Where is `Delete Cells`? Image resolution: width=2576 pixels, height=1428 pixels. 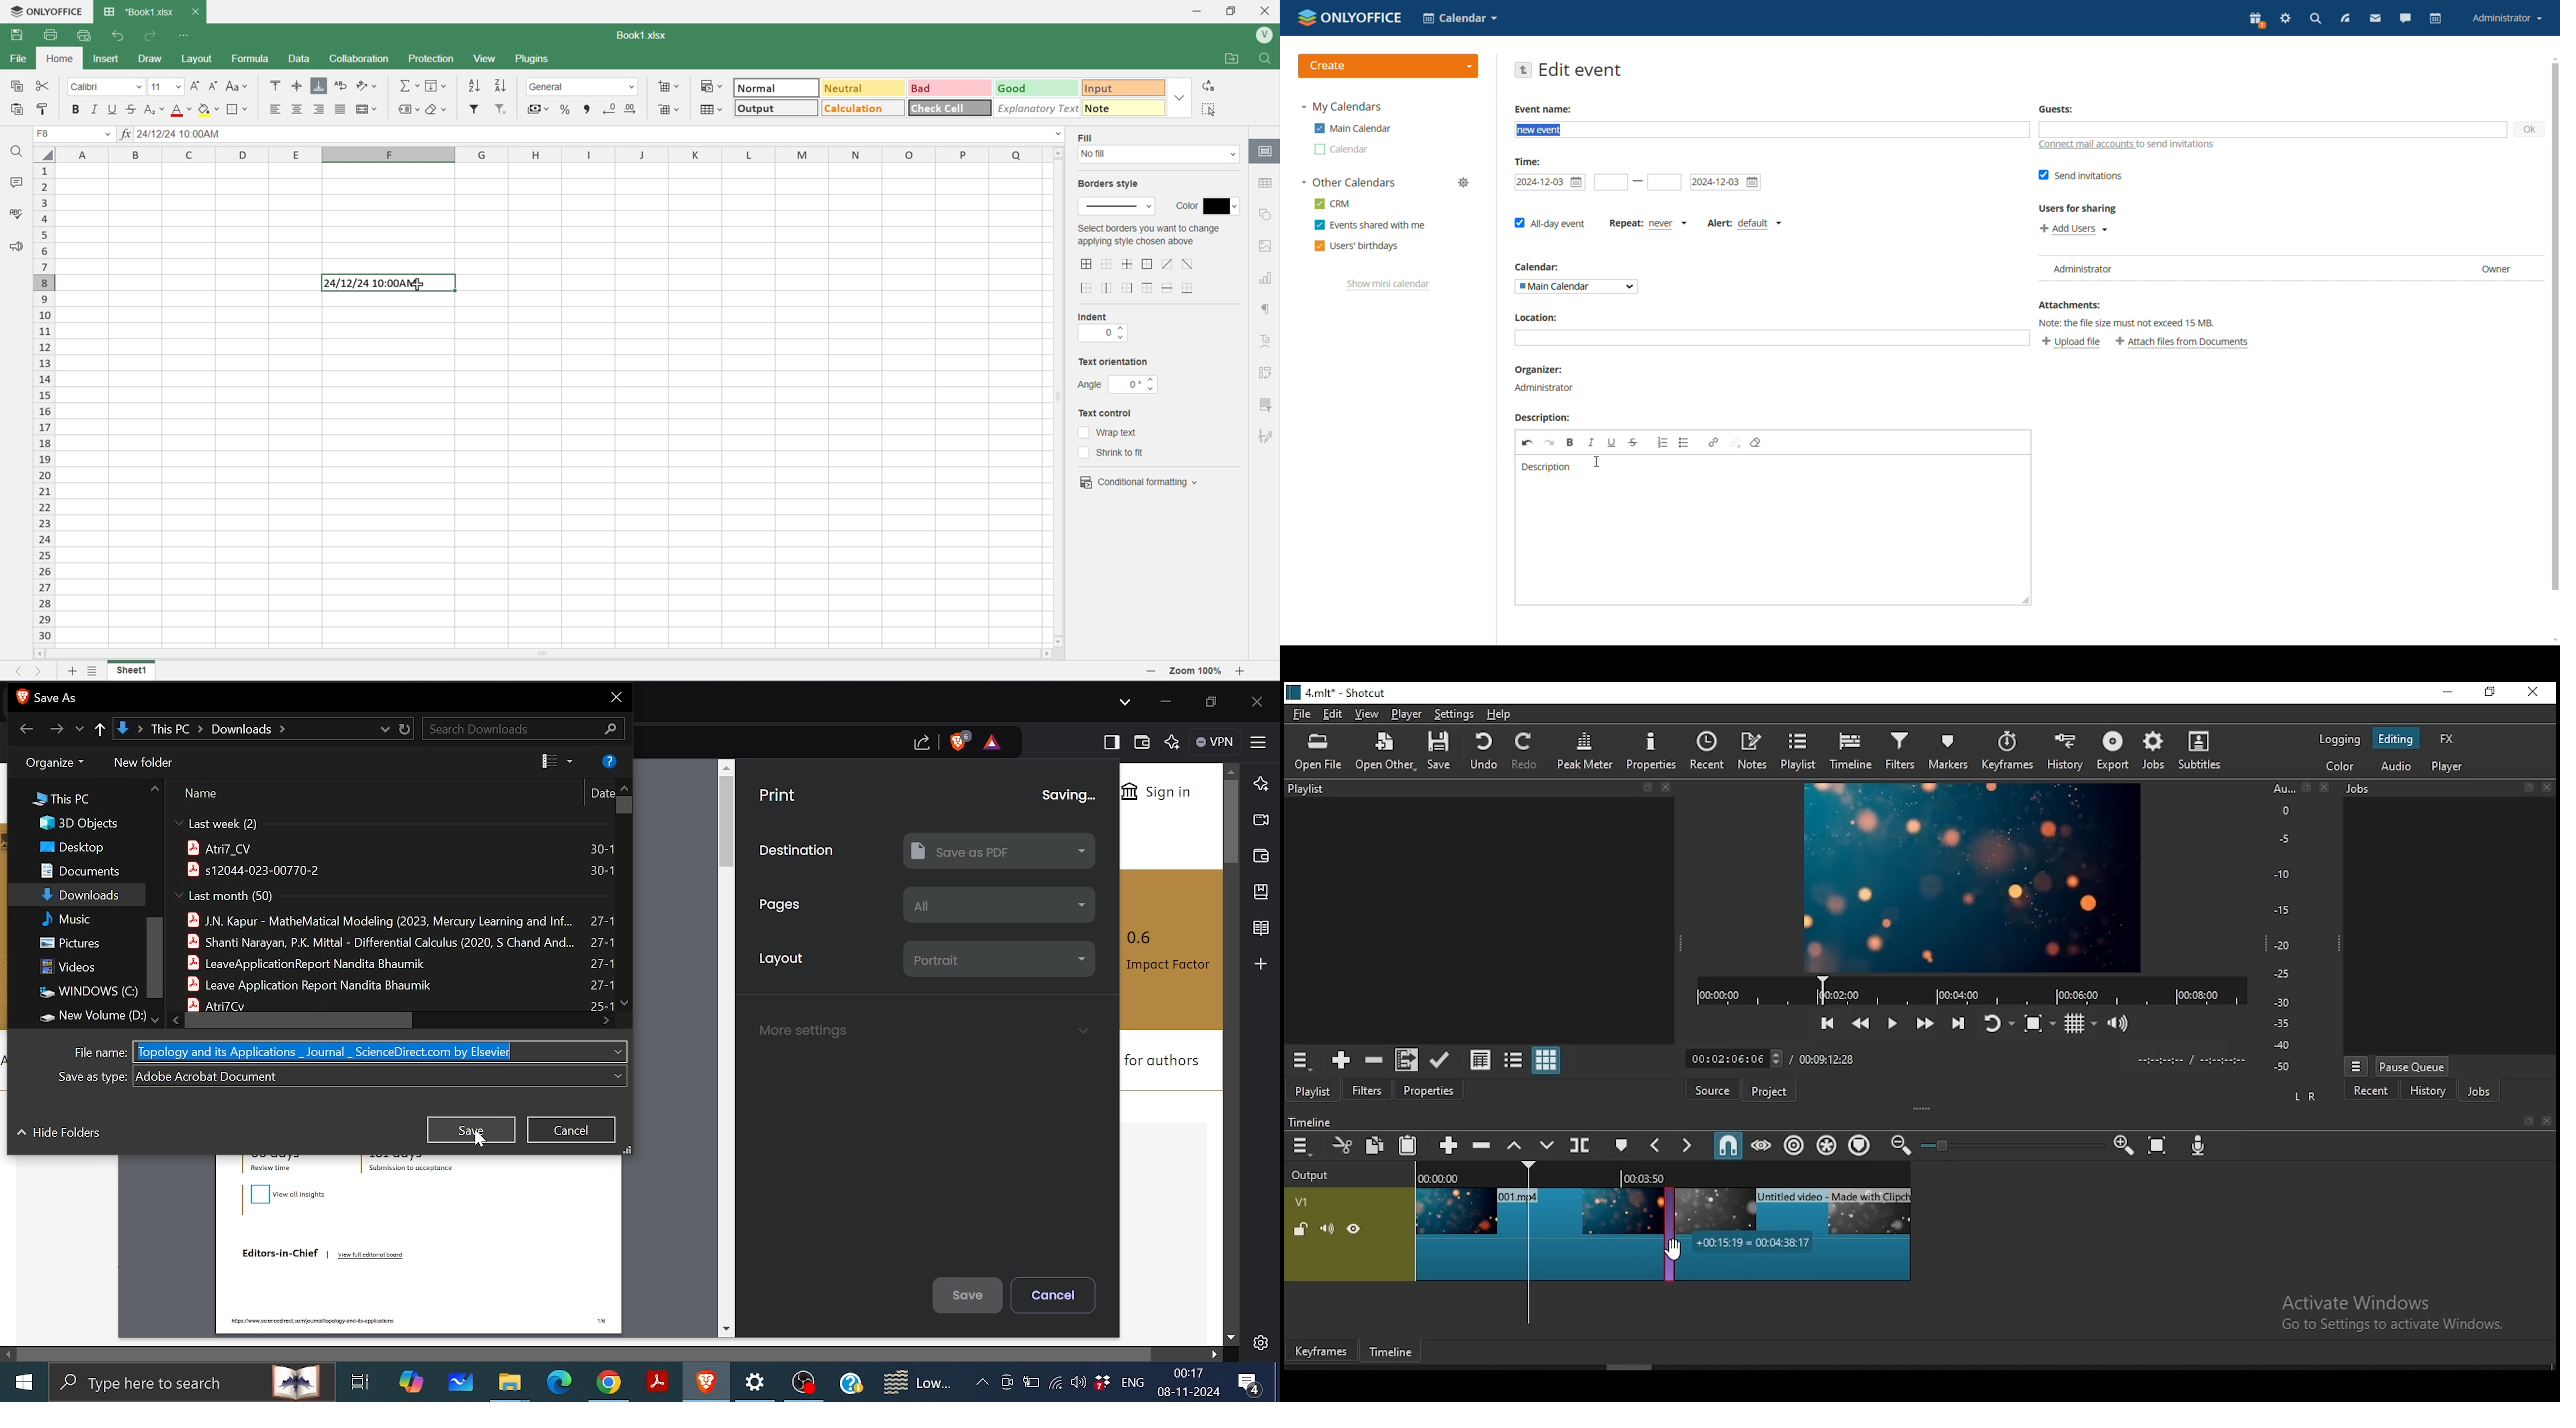
Delete Cells is located at coordinates (669, 110).